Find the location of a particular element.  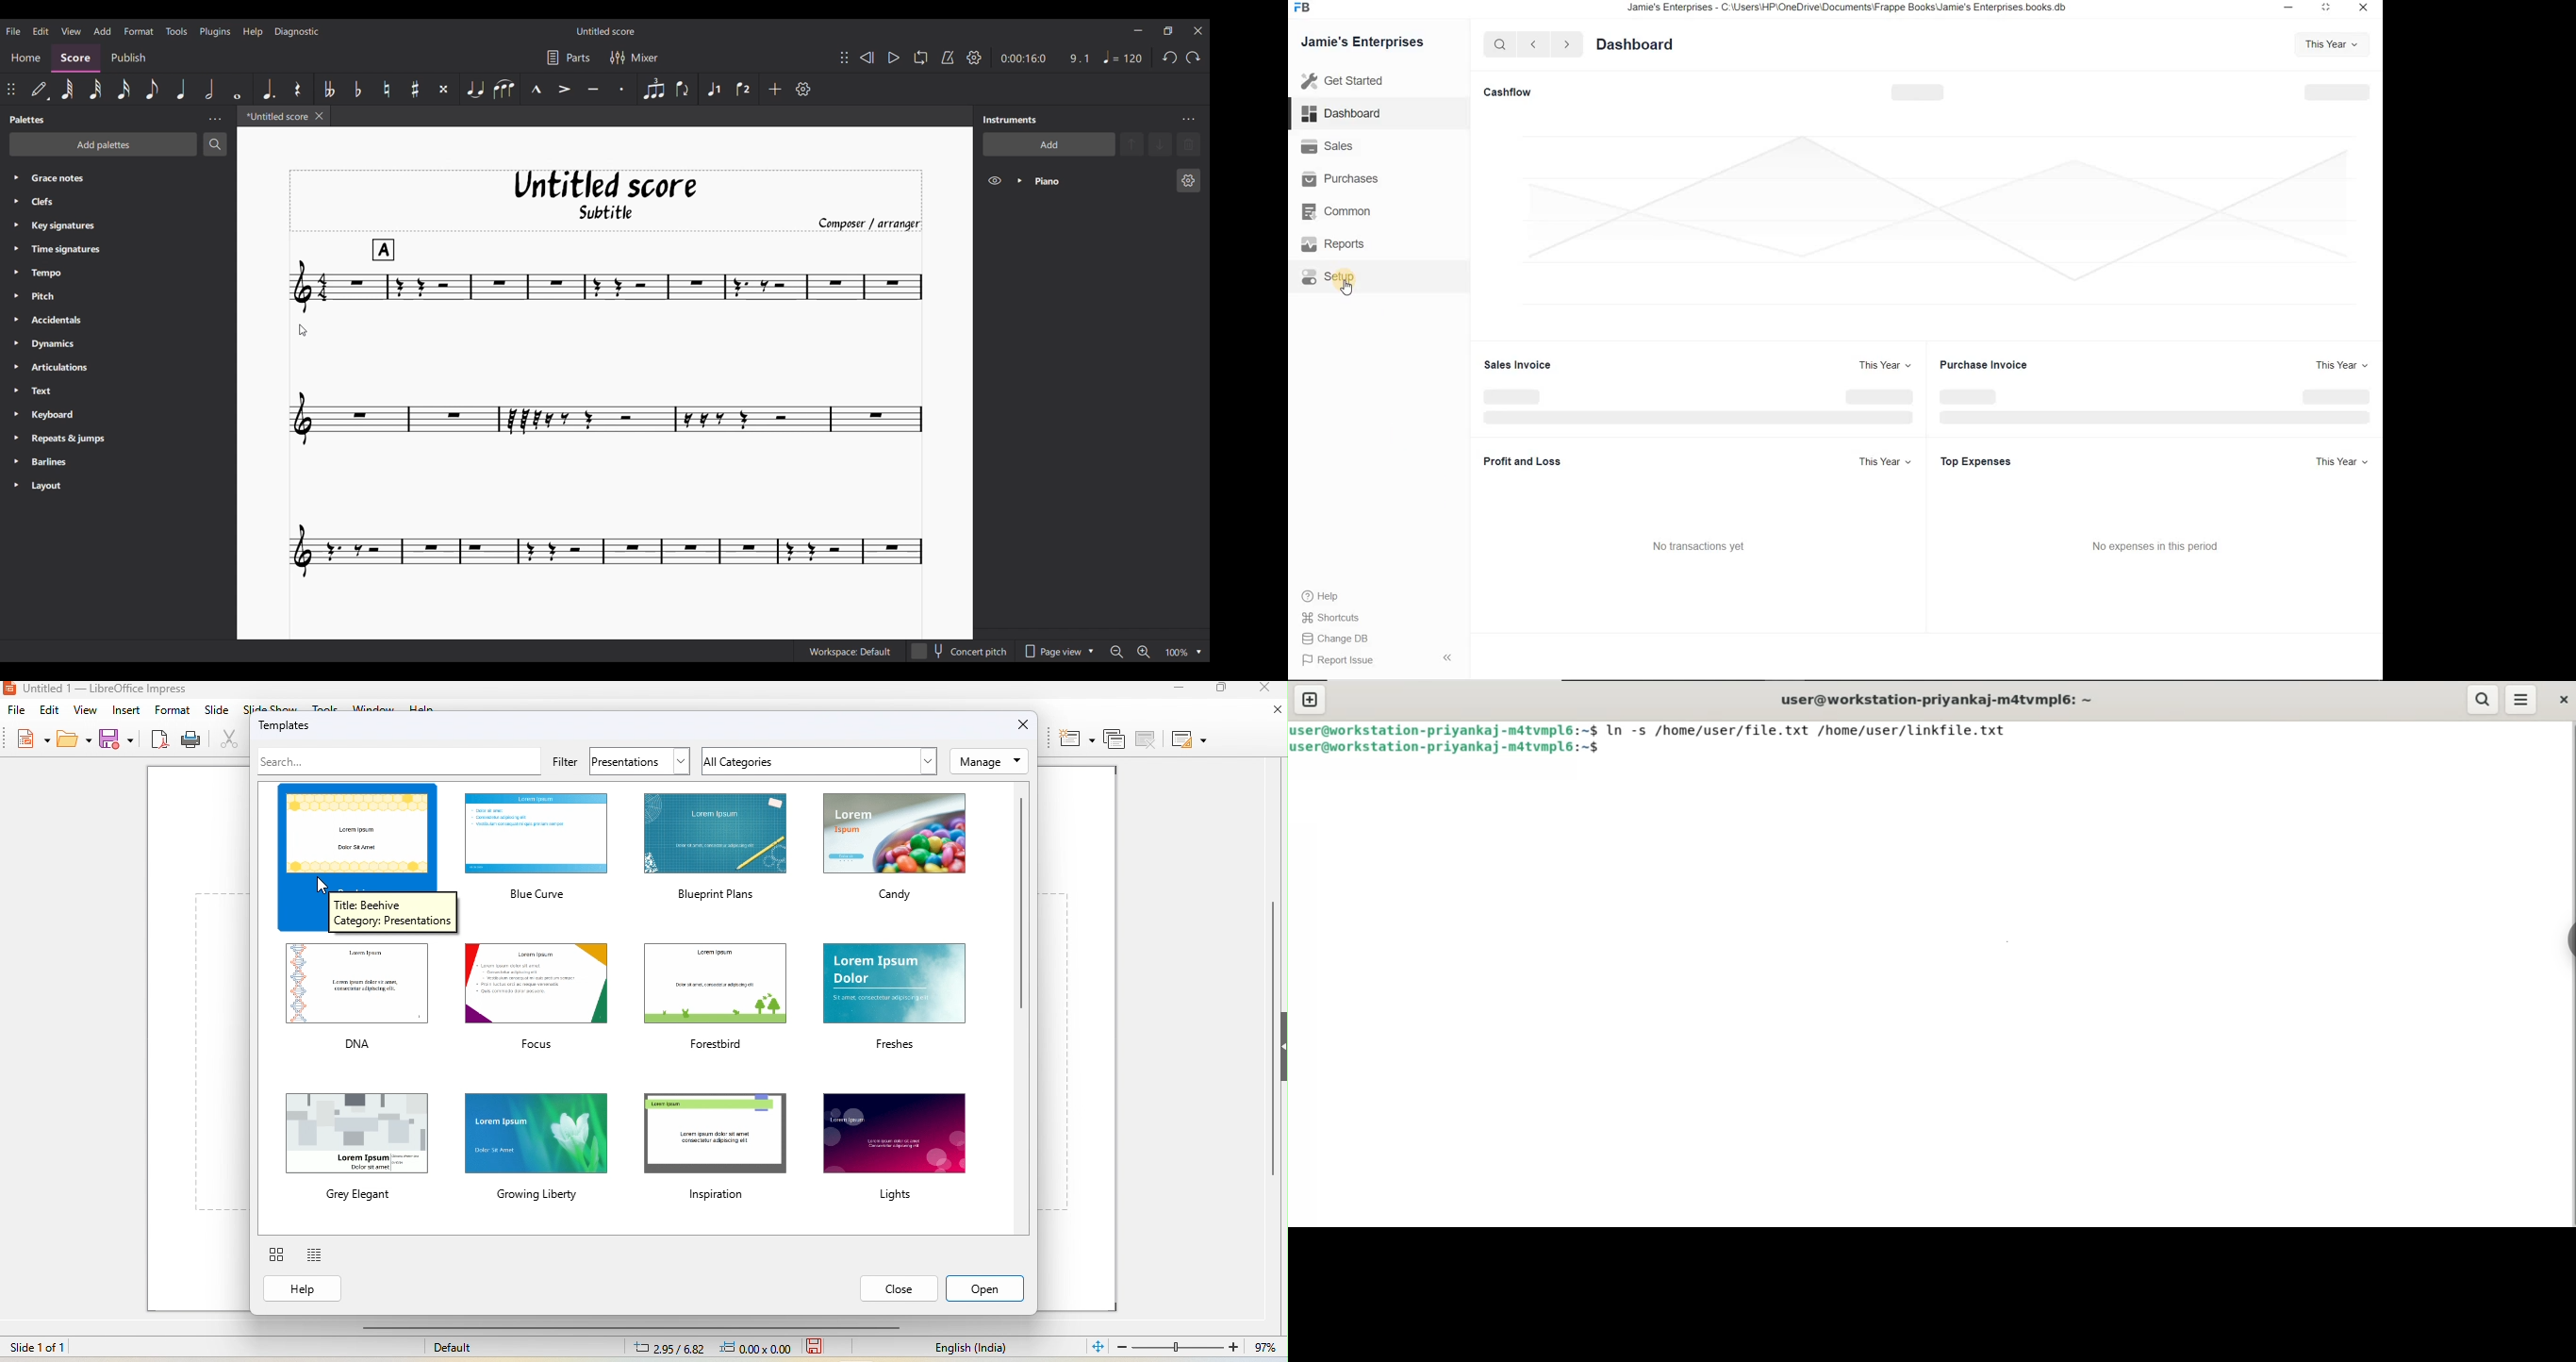

minimize is located at coordinates (2286, 8).